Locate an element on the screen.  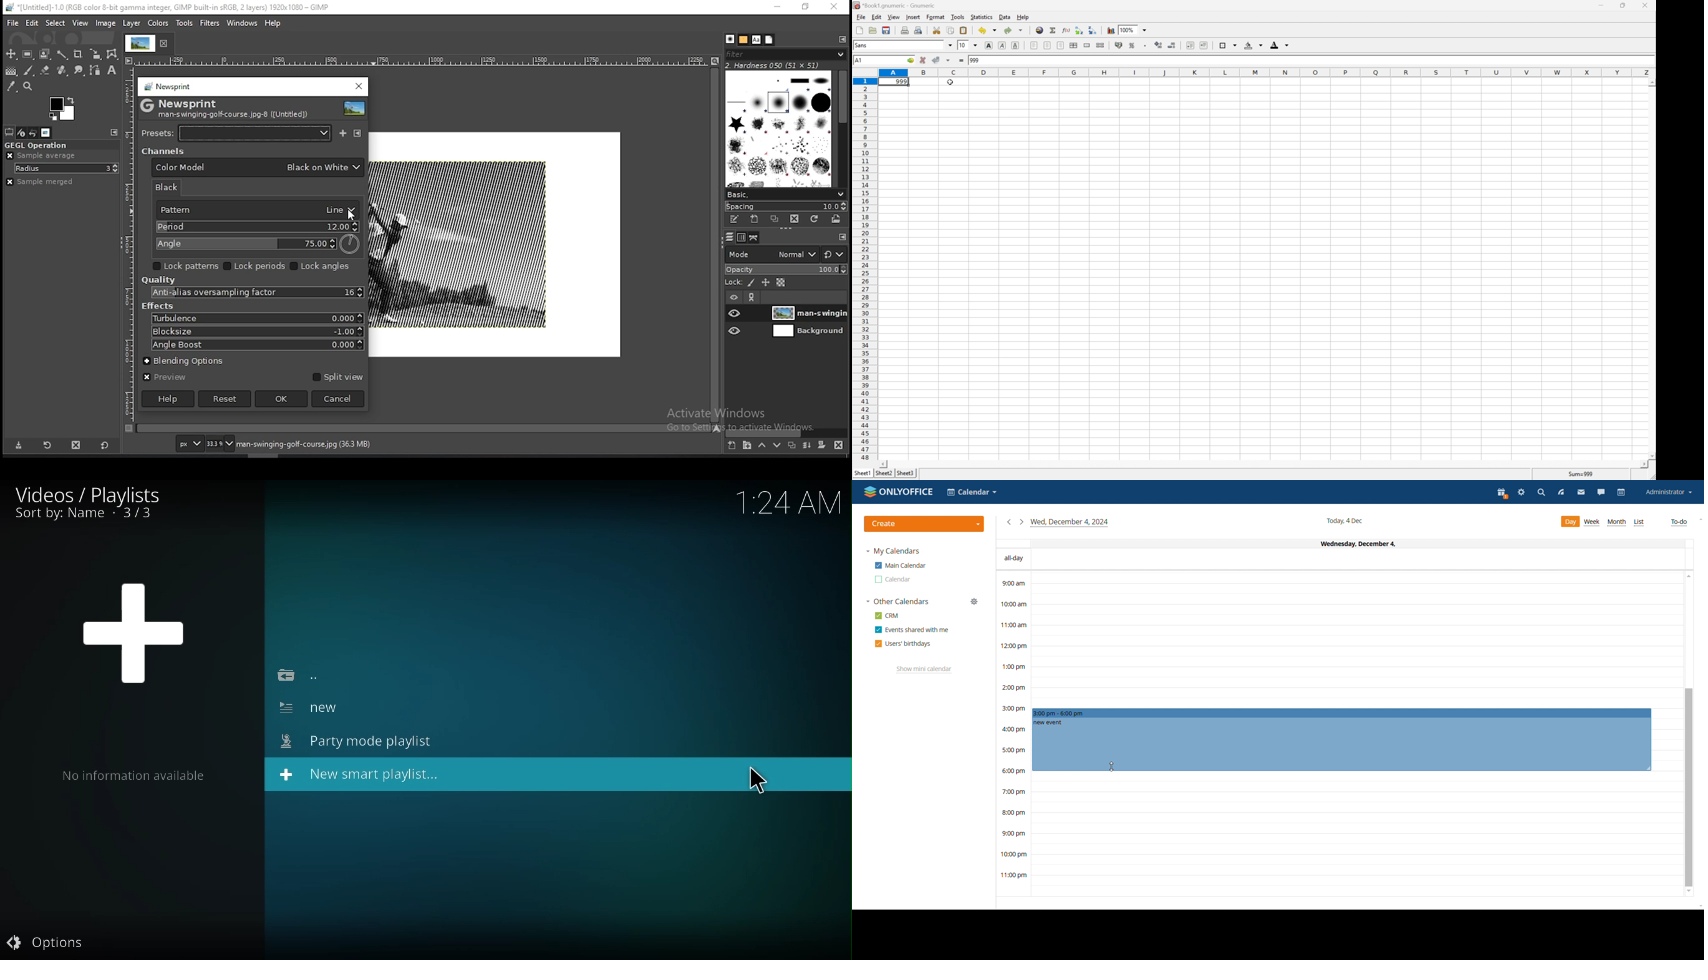
underline is located at coordinates (1015, 45).